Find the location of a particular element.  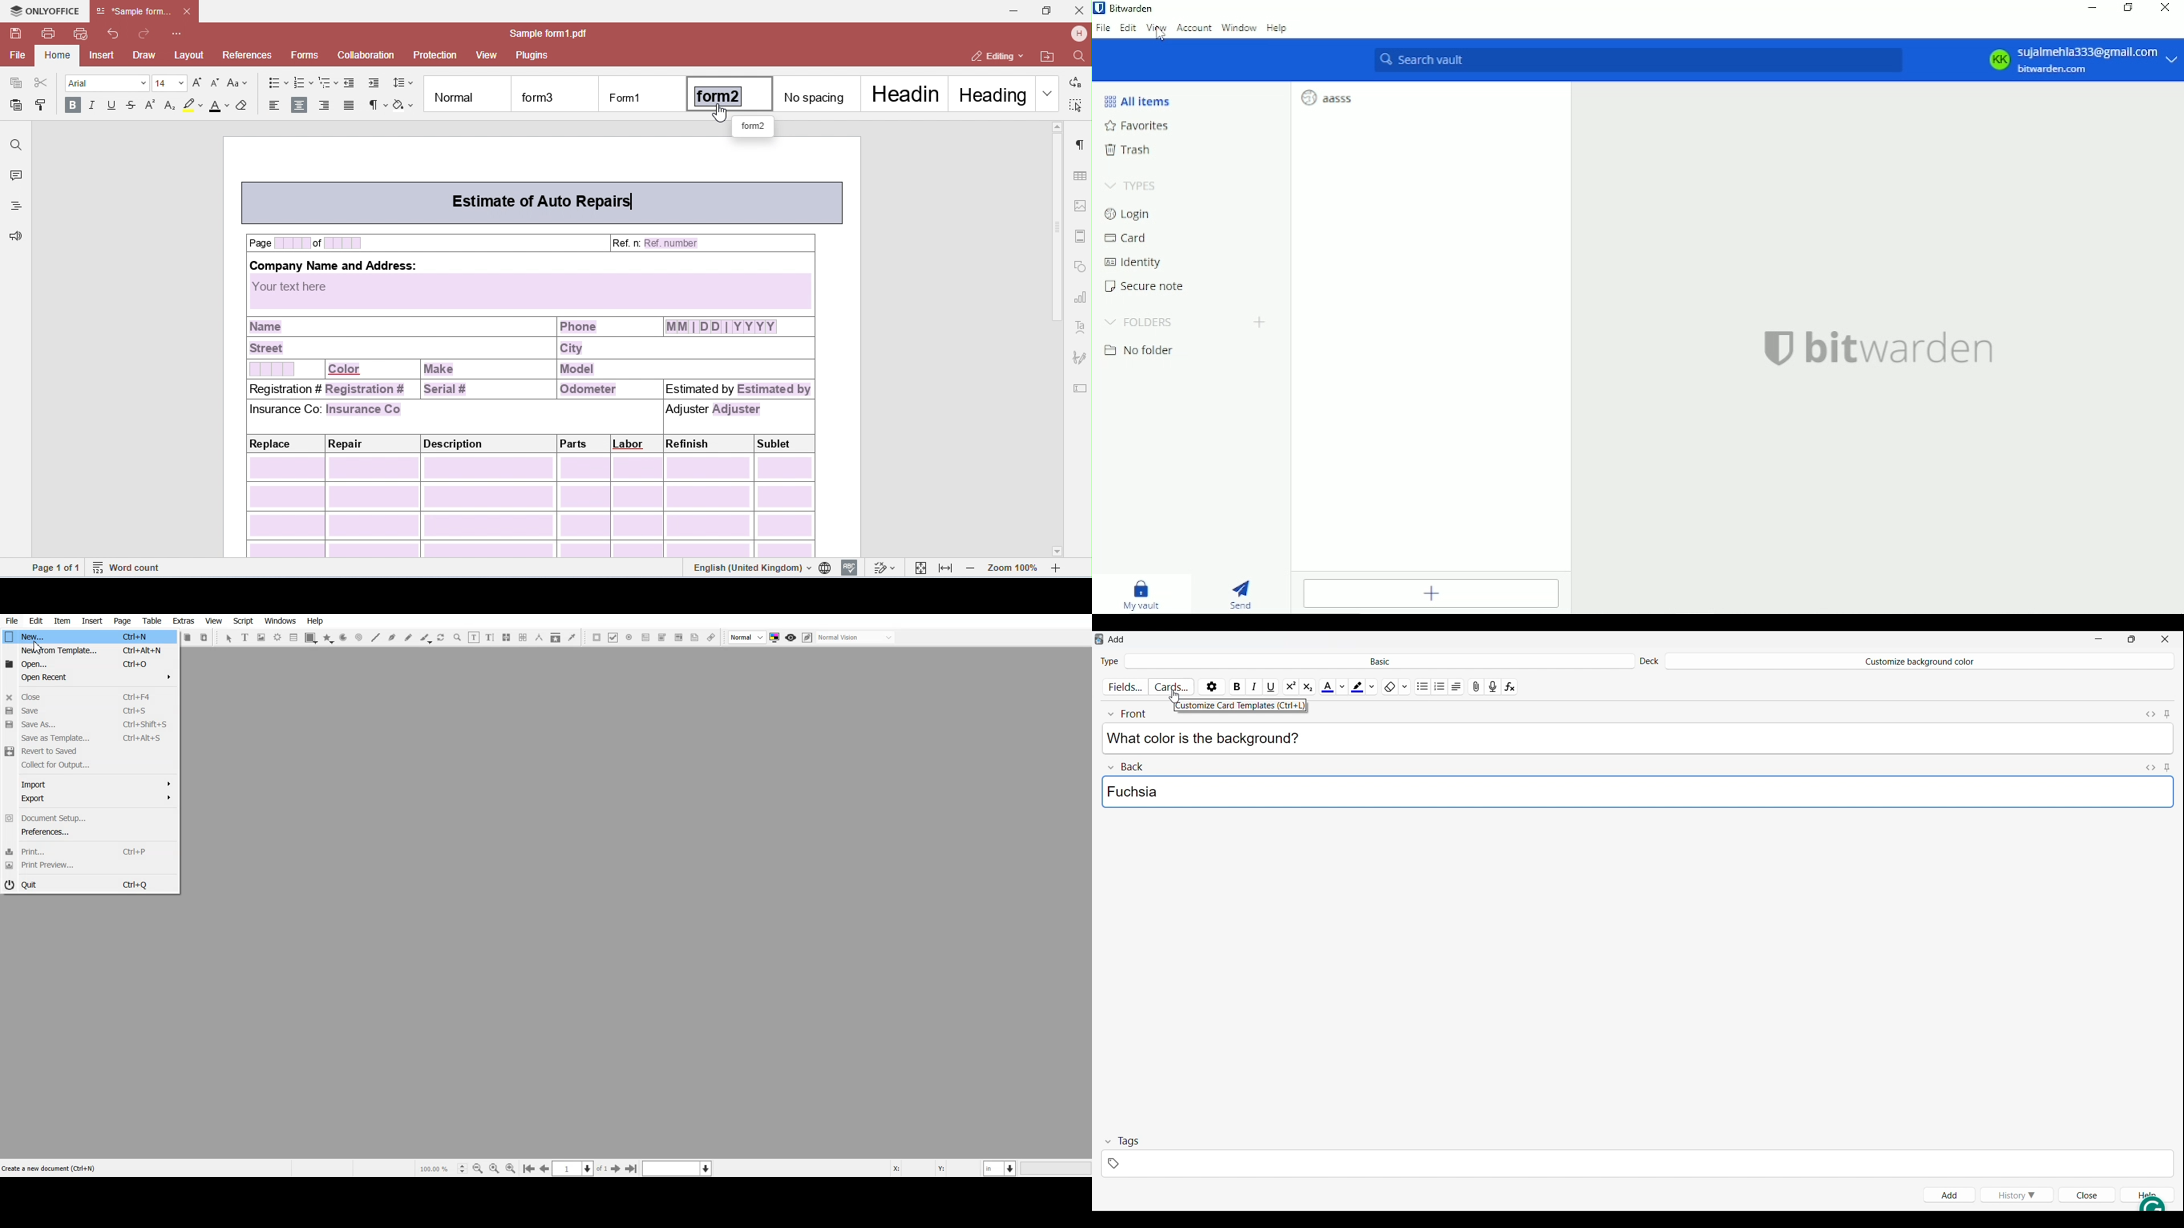

Go to the first page is located at coordinates (528, 1169).